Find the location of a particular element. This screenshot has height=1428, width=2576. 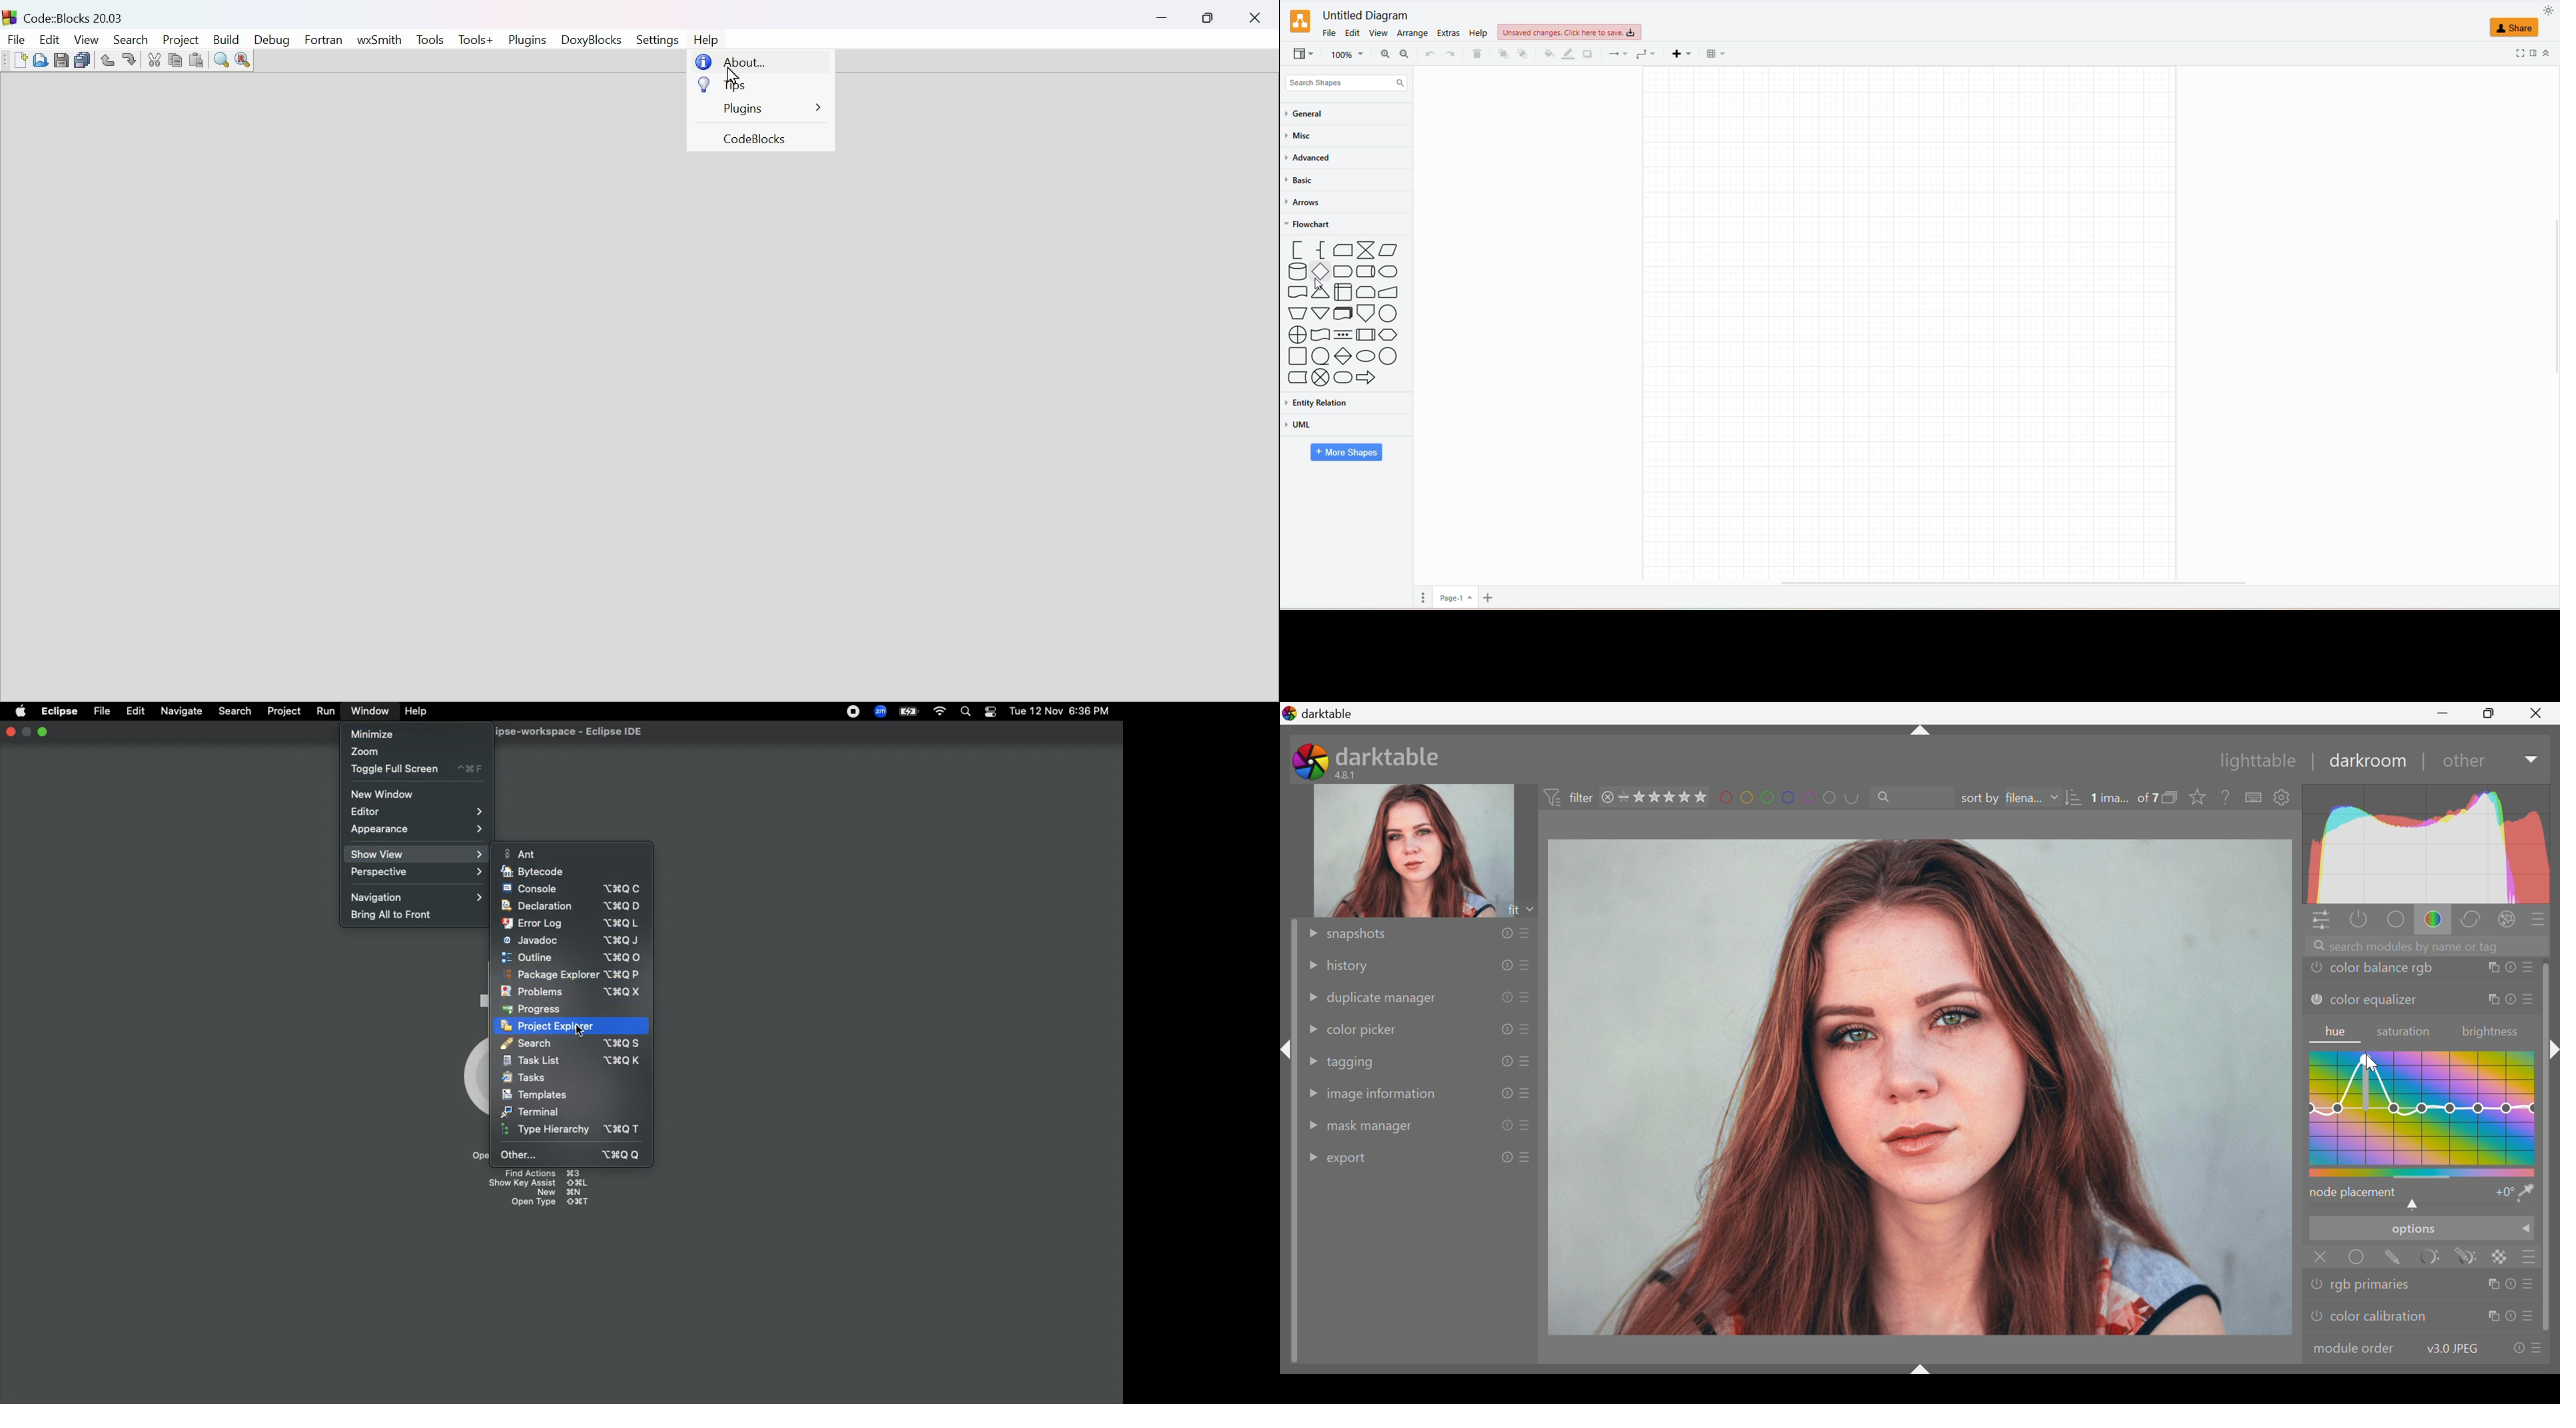

WAYPOINTS is located at coordinates (1643, 53).